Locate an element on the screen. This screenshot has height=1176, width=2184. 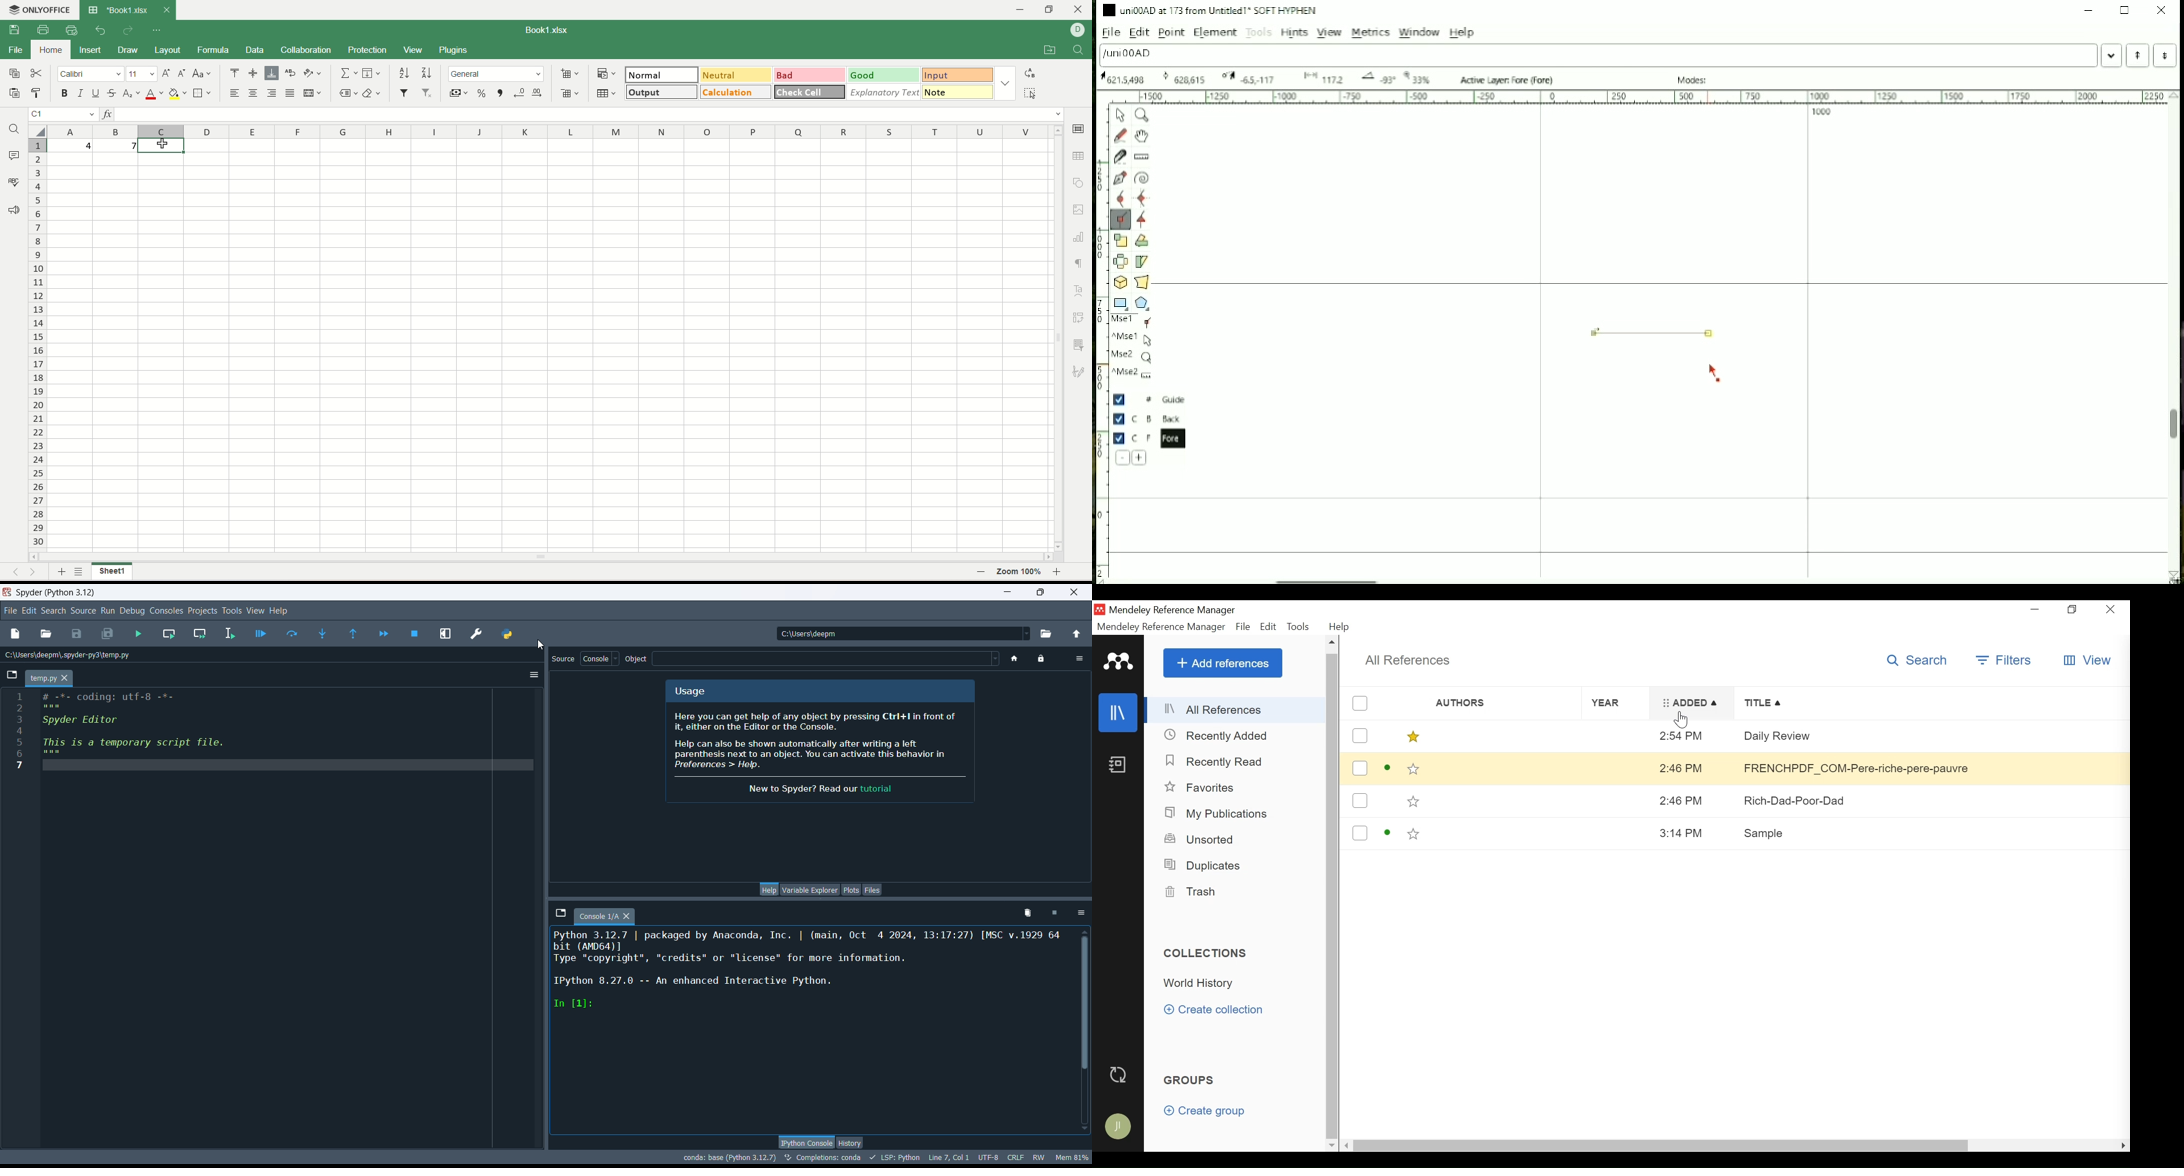
close is located at coordinates (1071, 594).